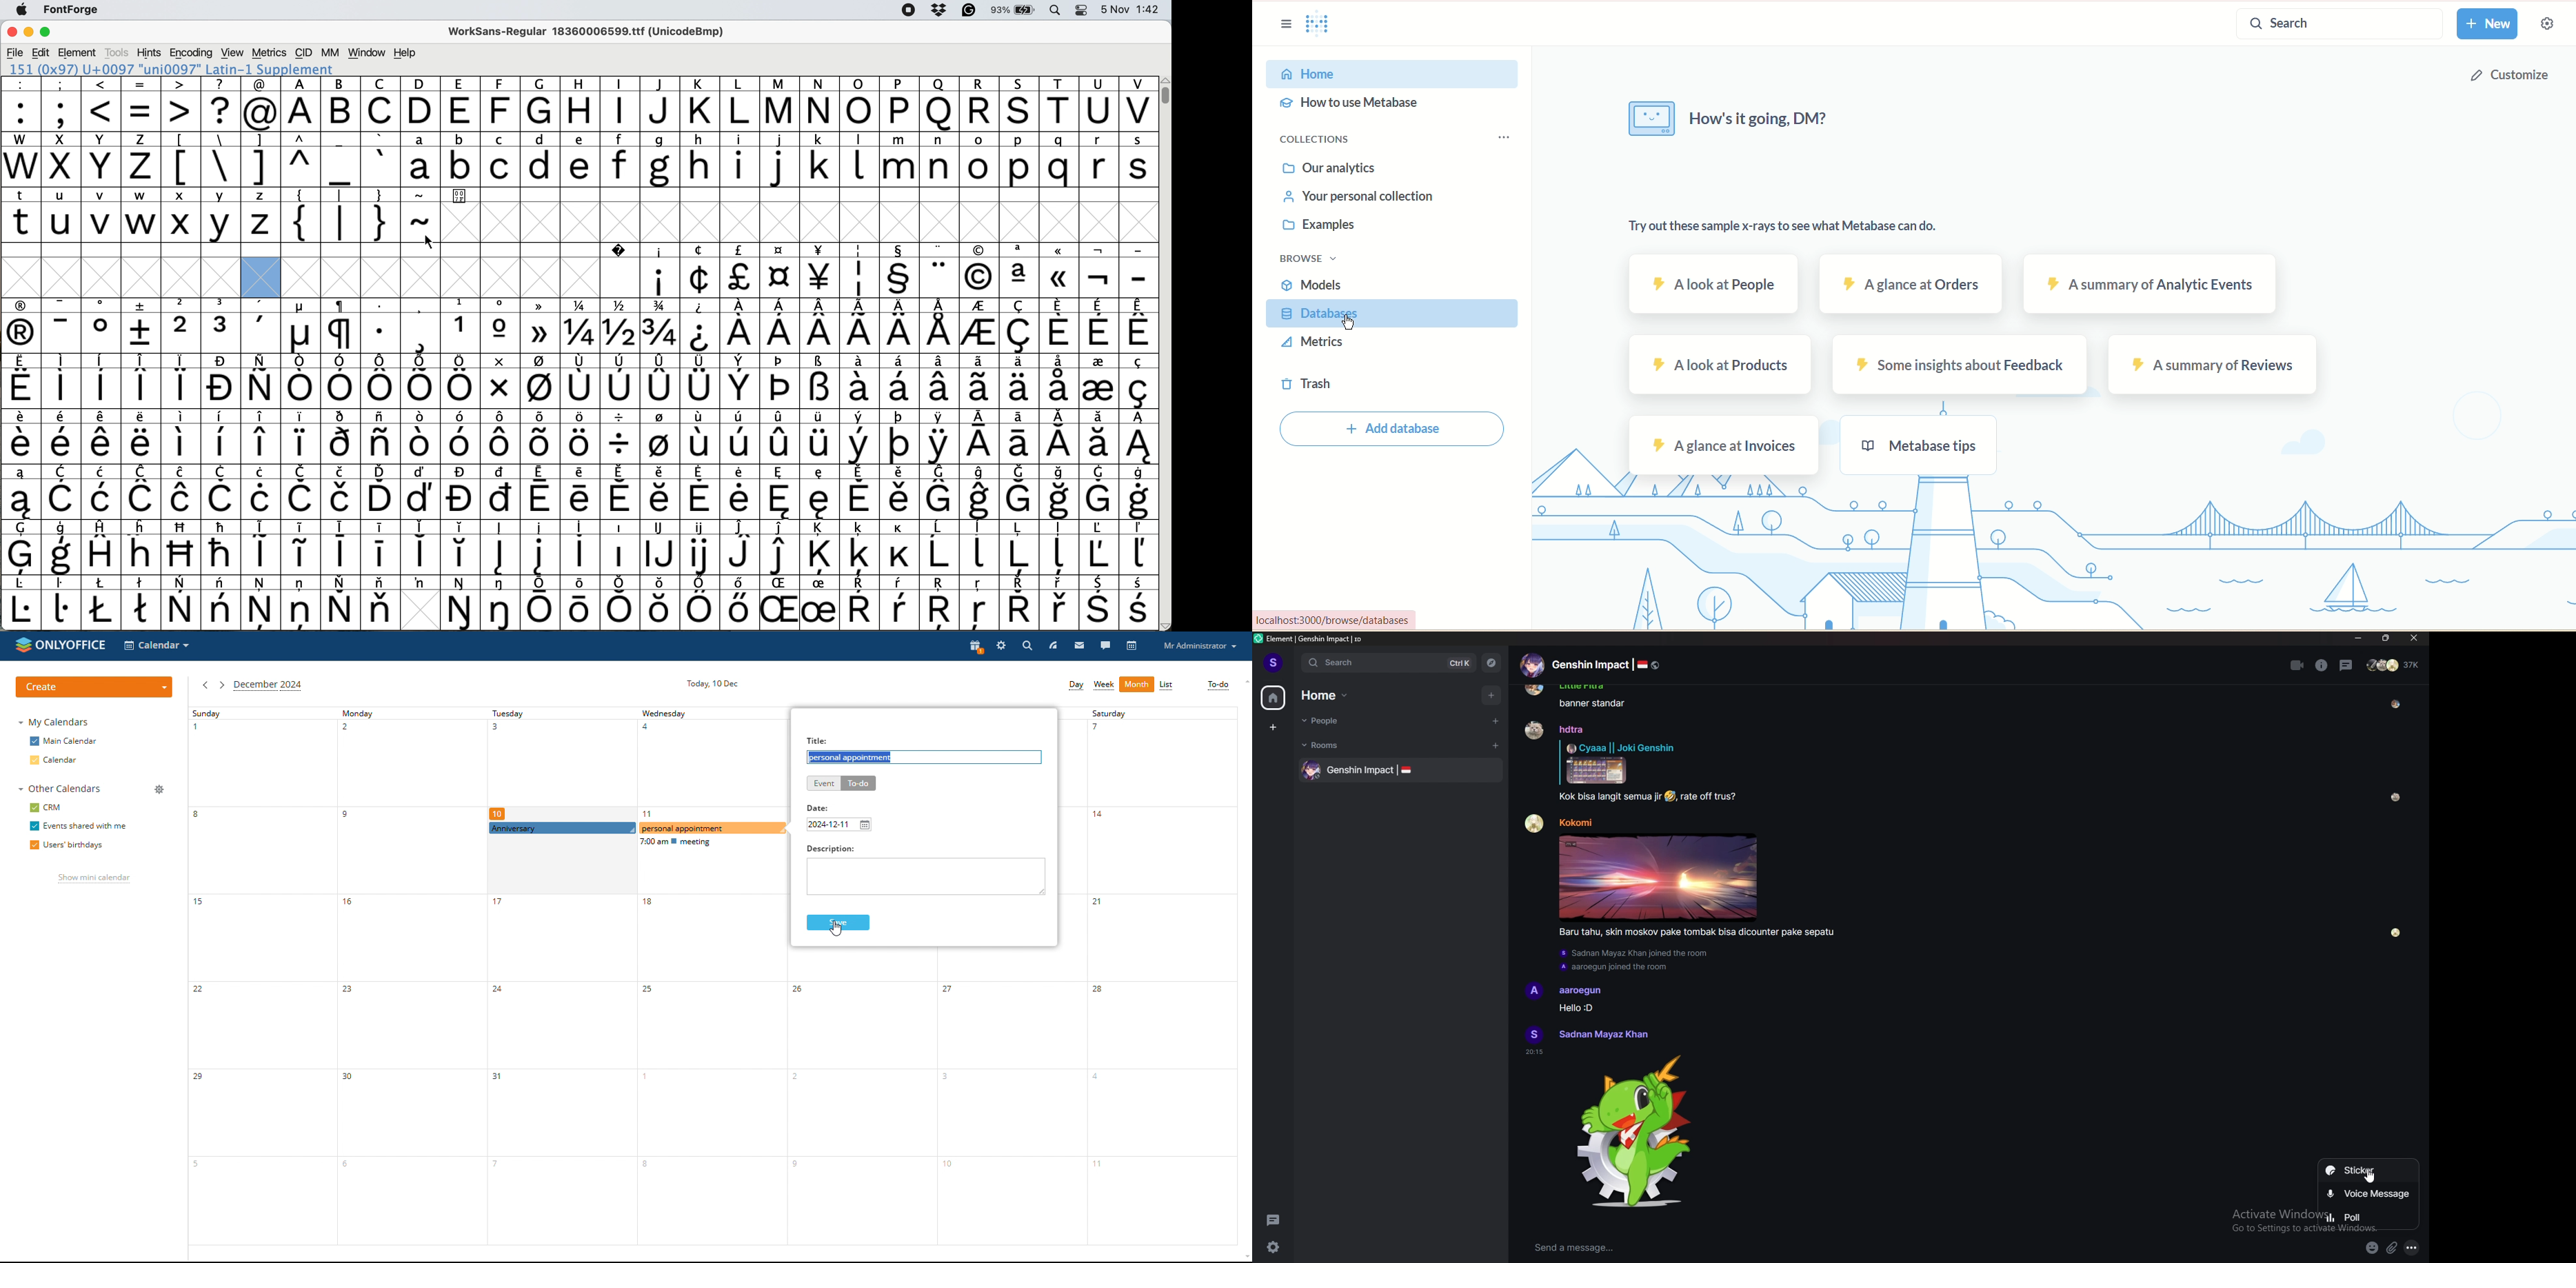  What do you see at coordinates (501, 104) in the screenshot?
I see `` at bounding box center [501, 104].